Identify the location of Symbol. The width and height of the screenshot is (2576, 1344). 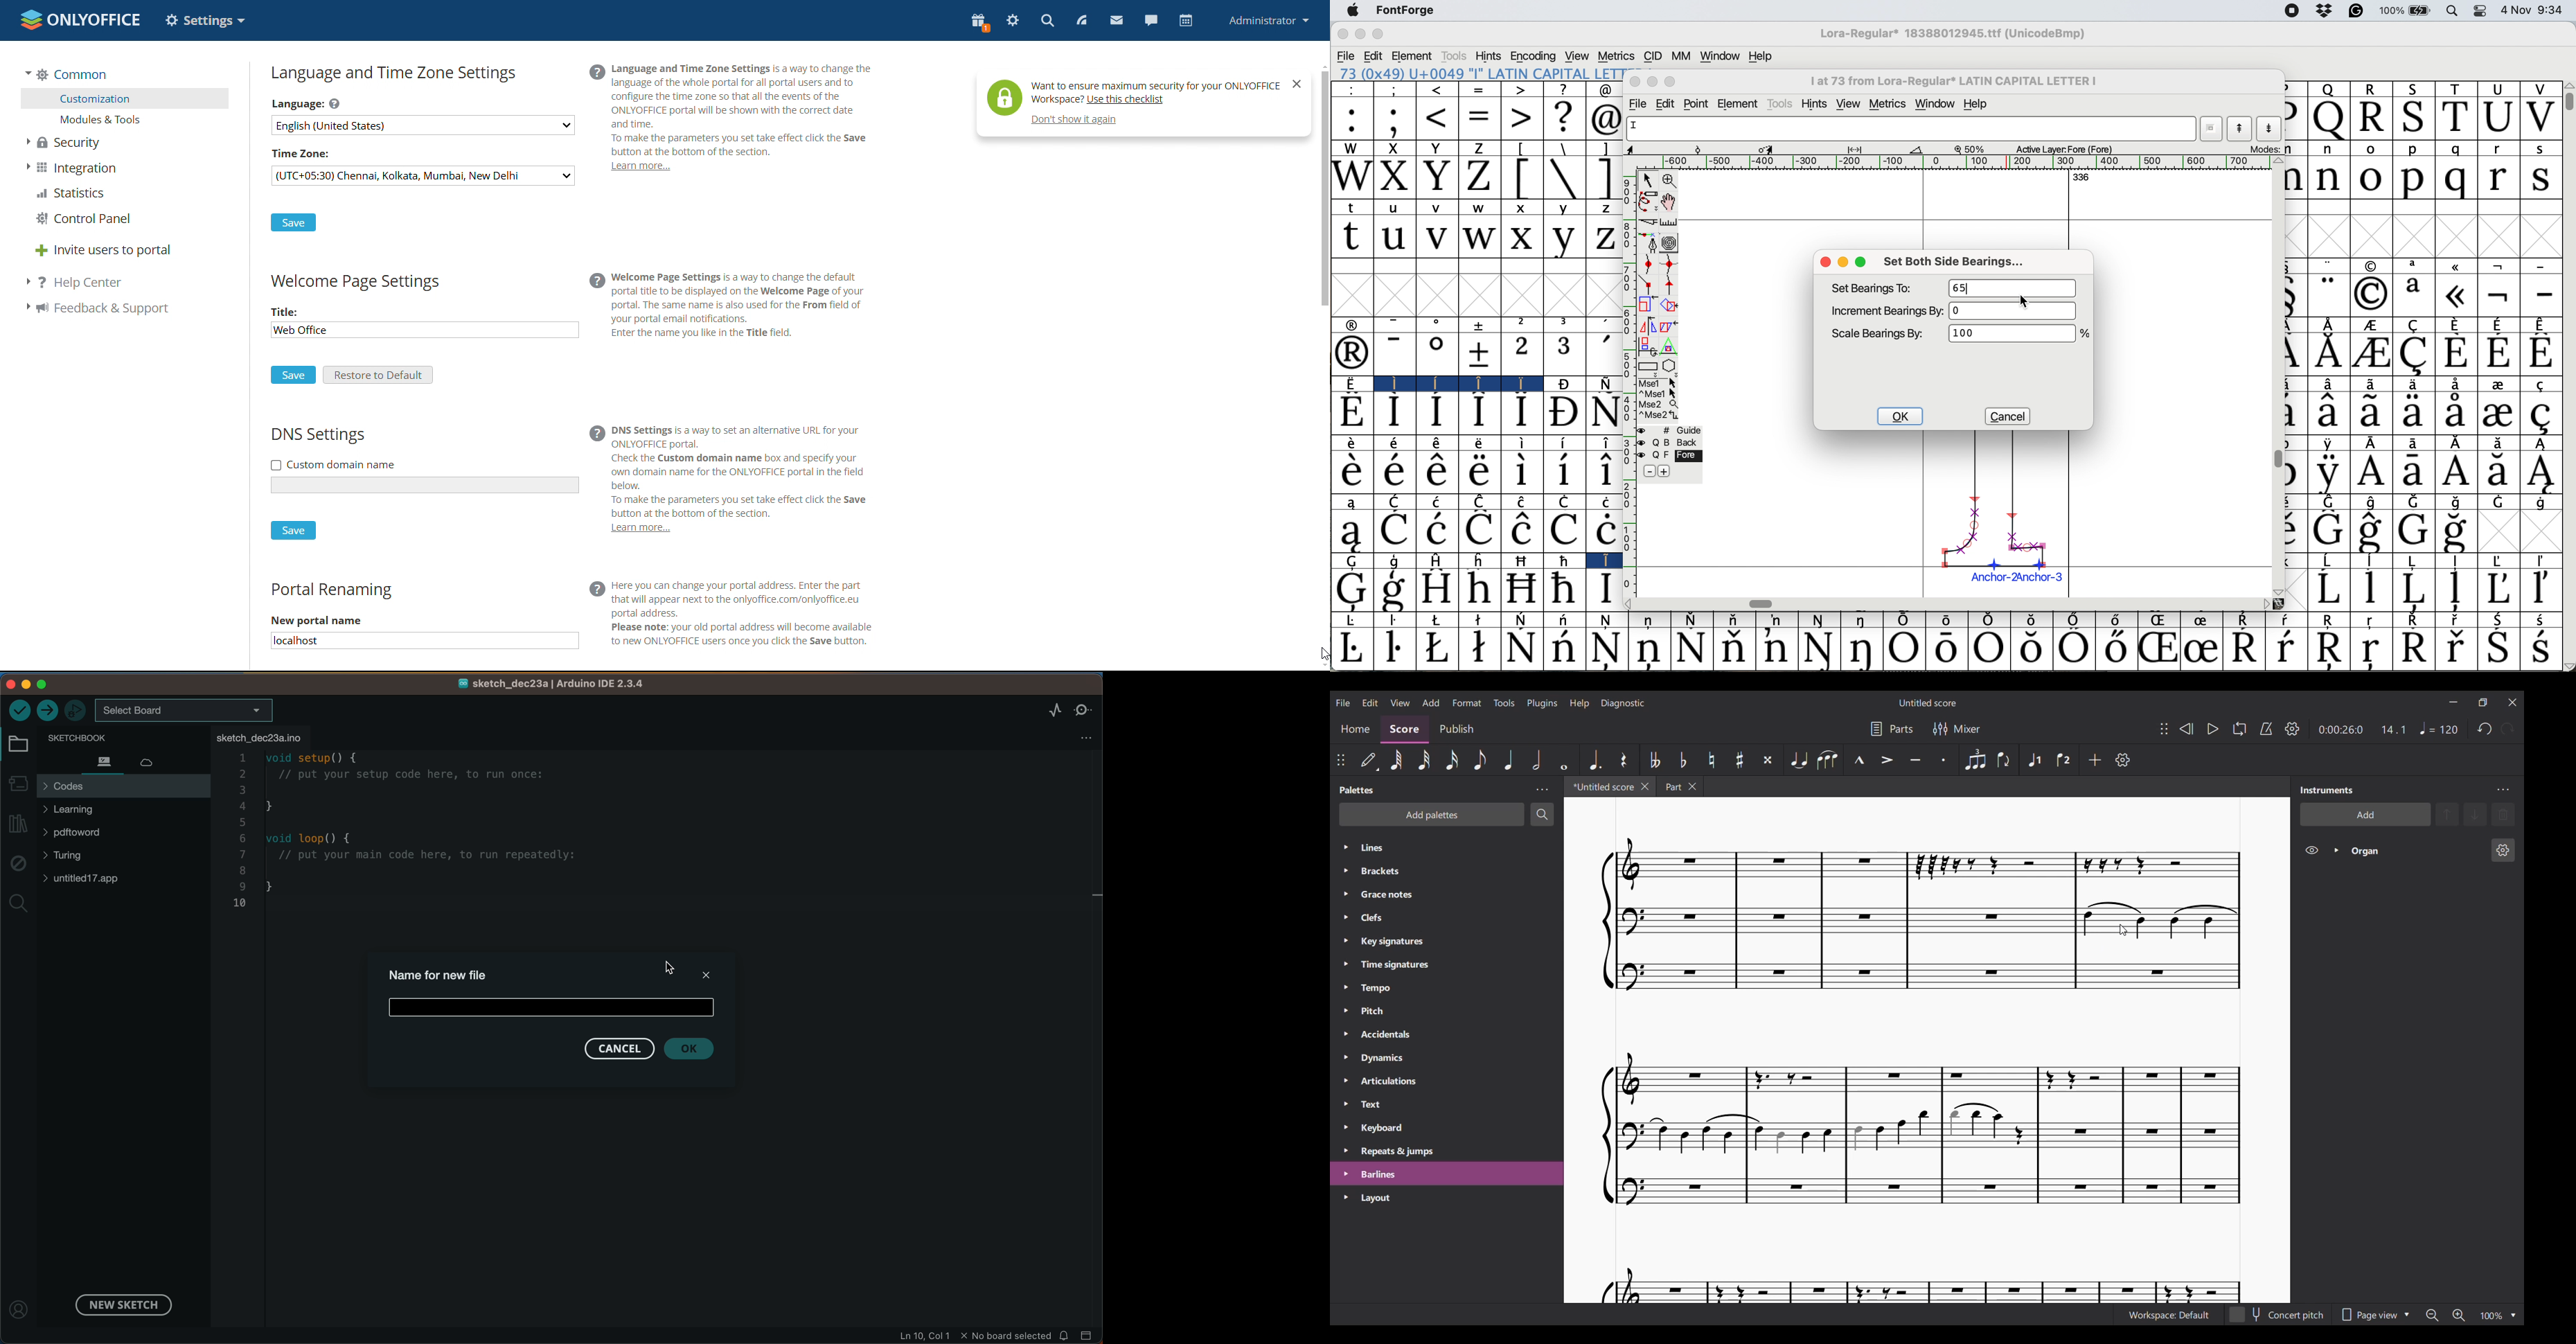
(2500, 294).